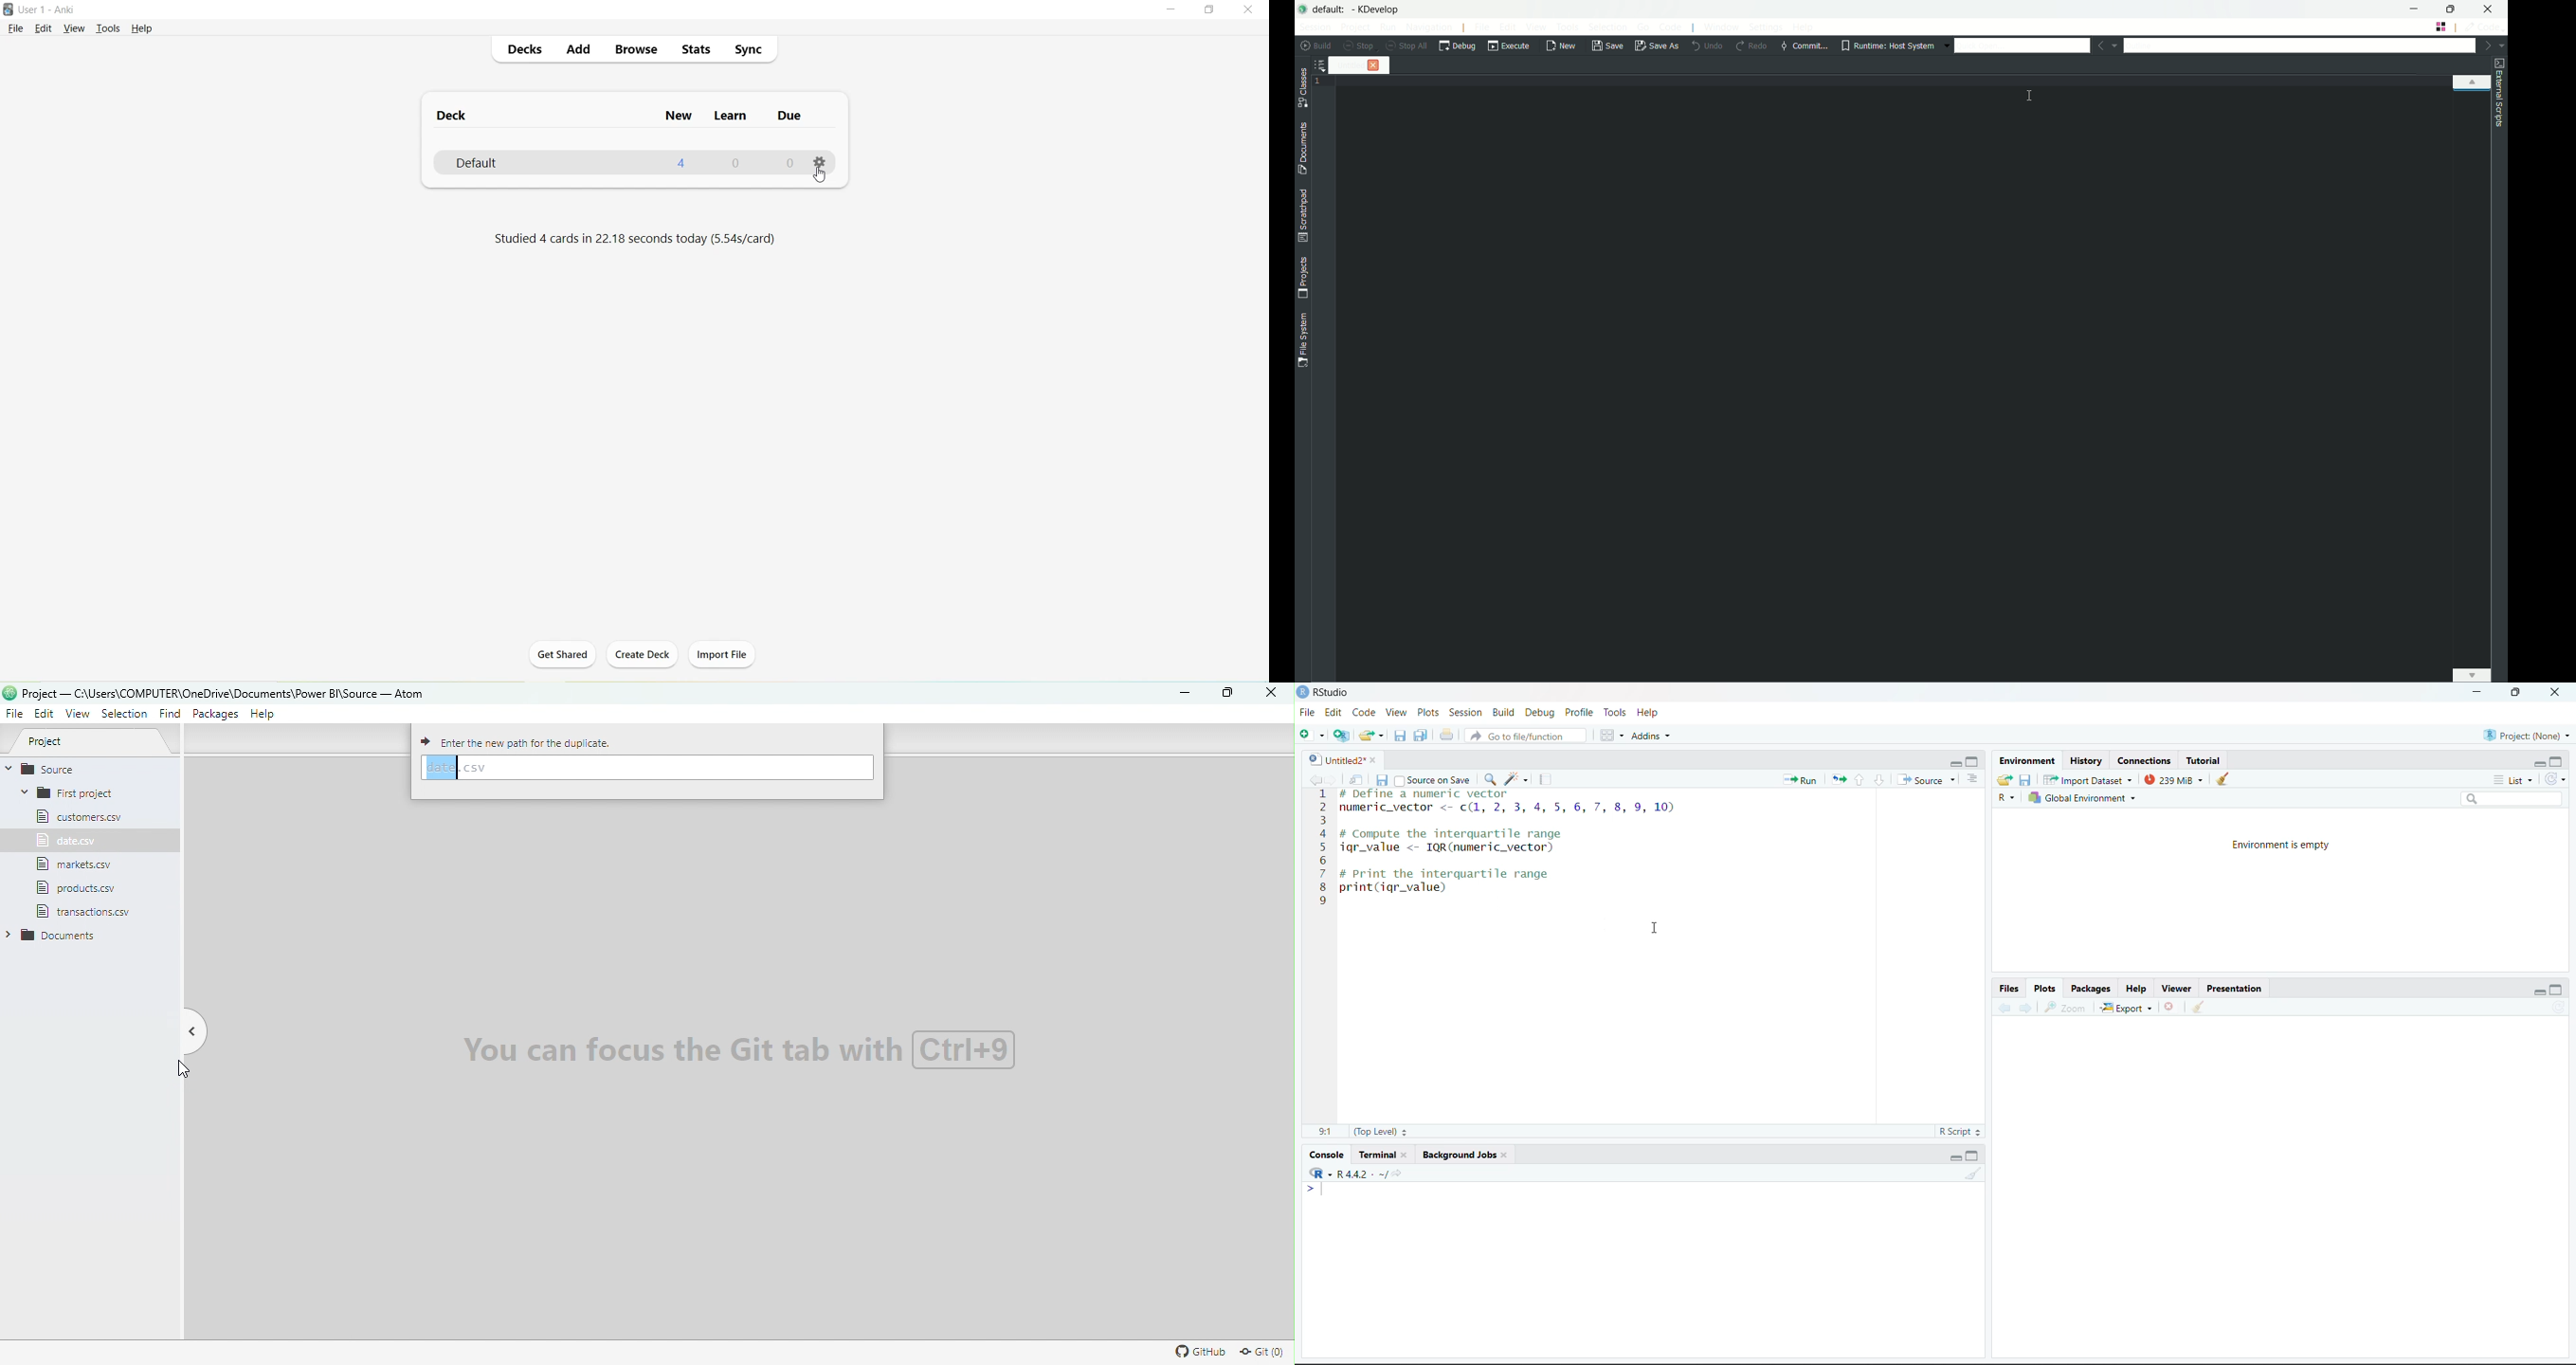  Describe the element at coordinates (1490, 779) in the screenshot. I see `Find/Replace` at that location.